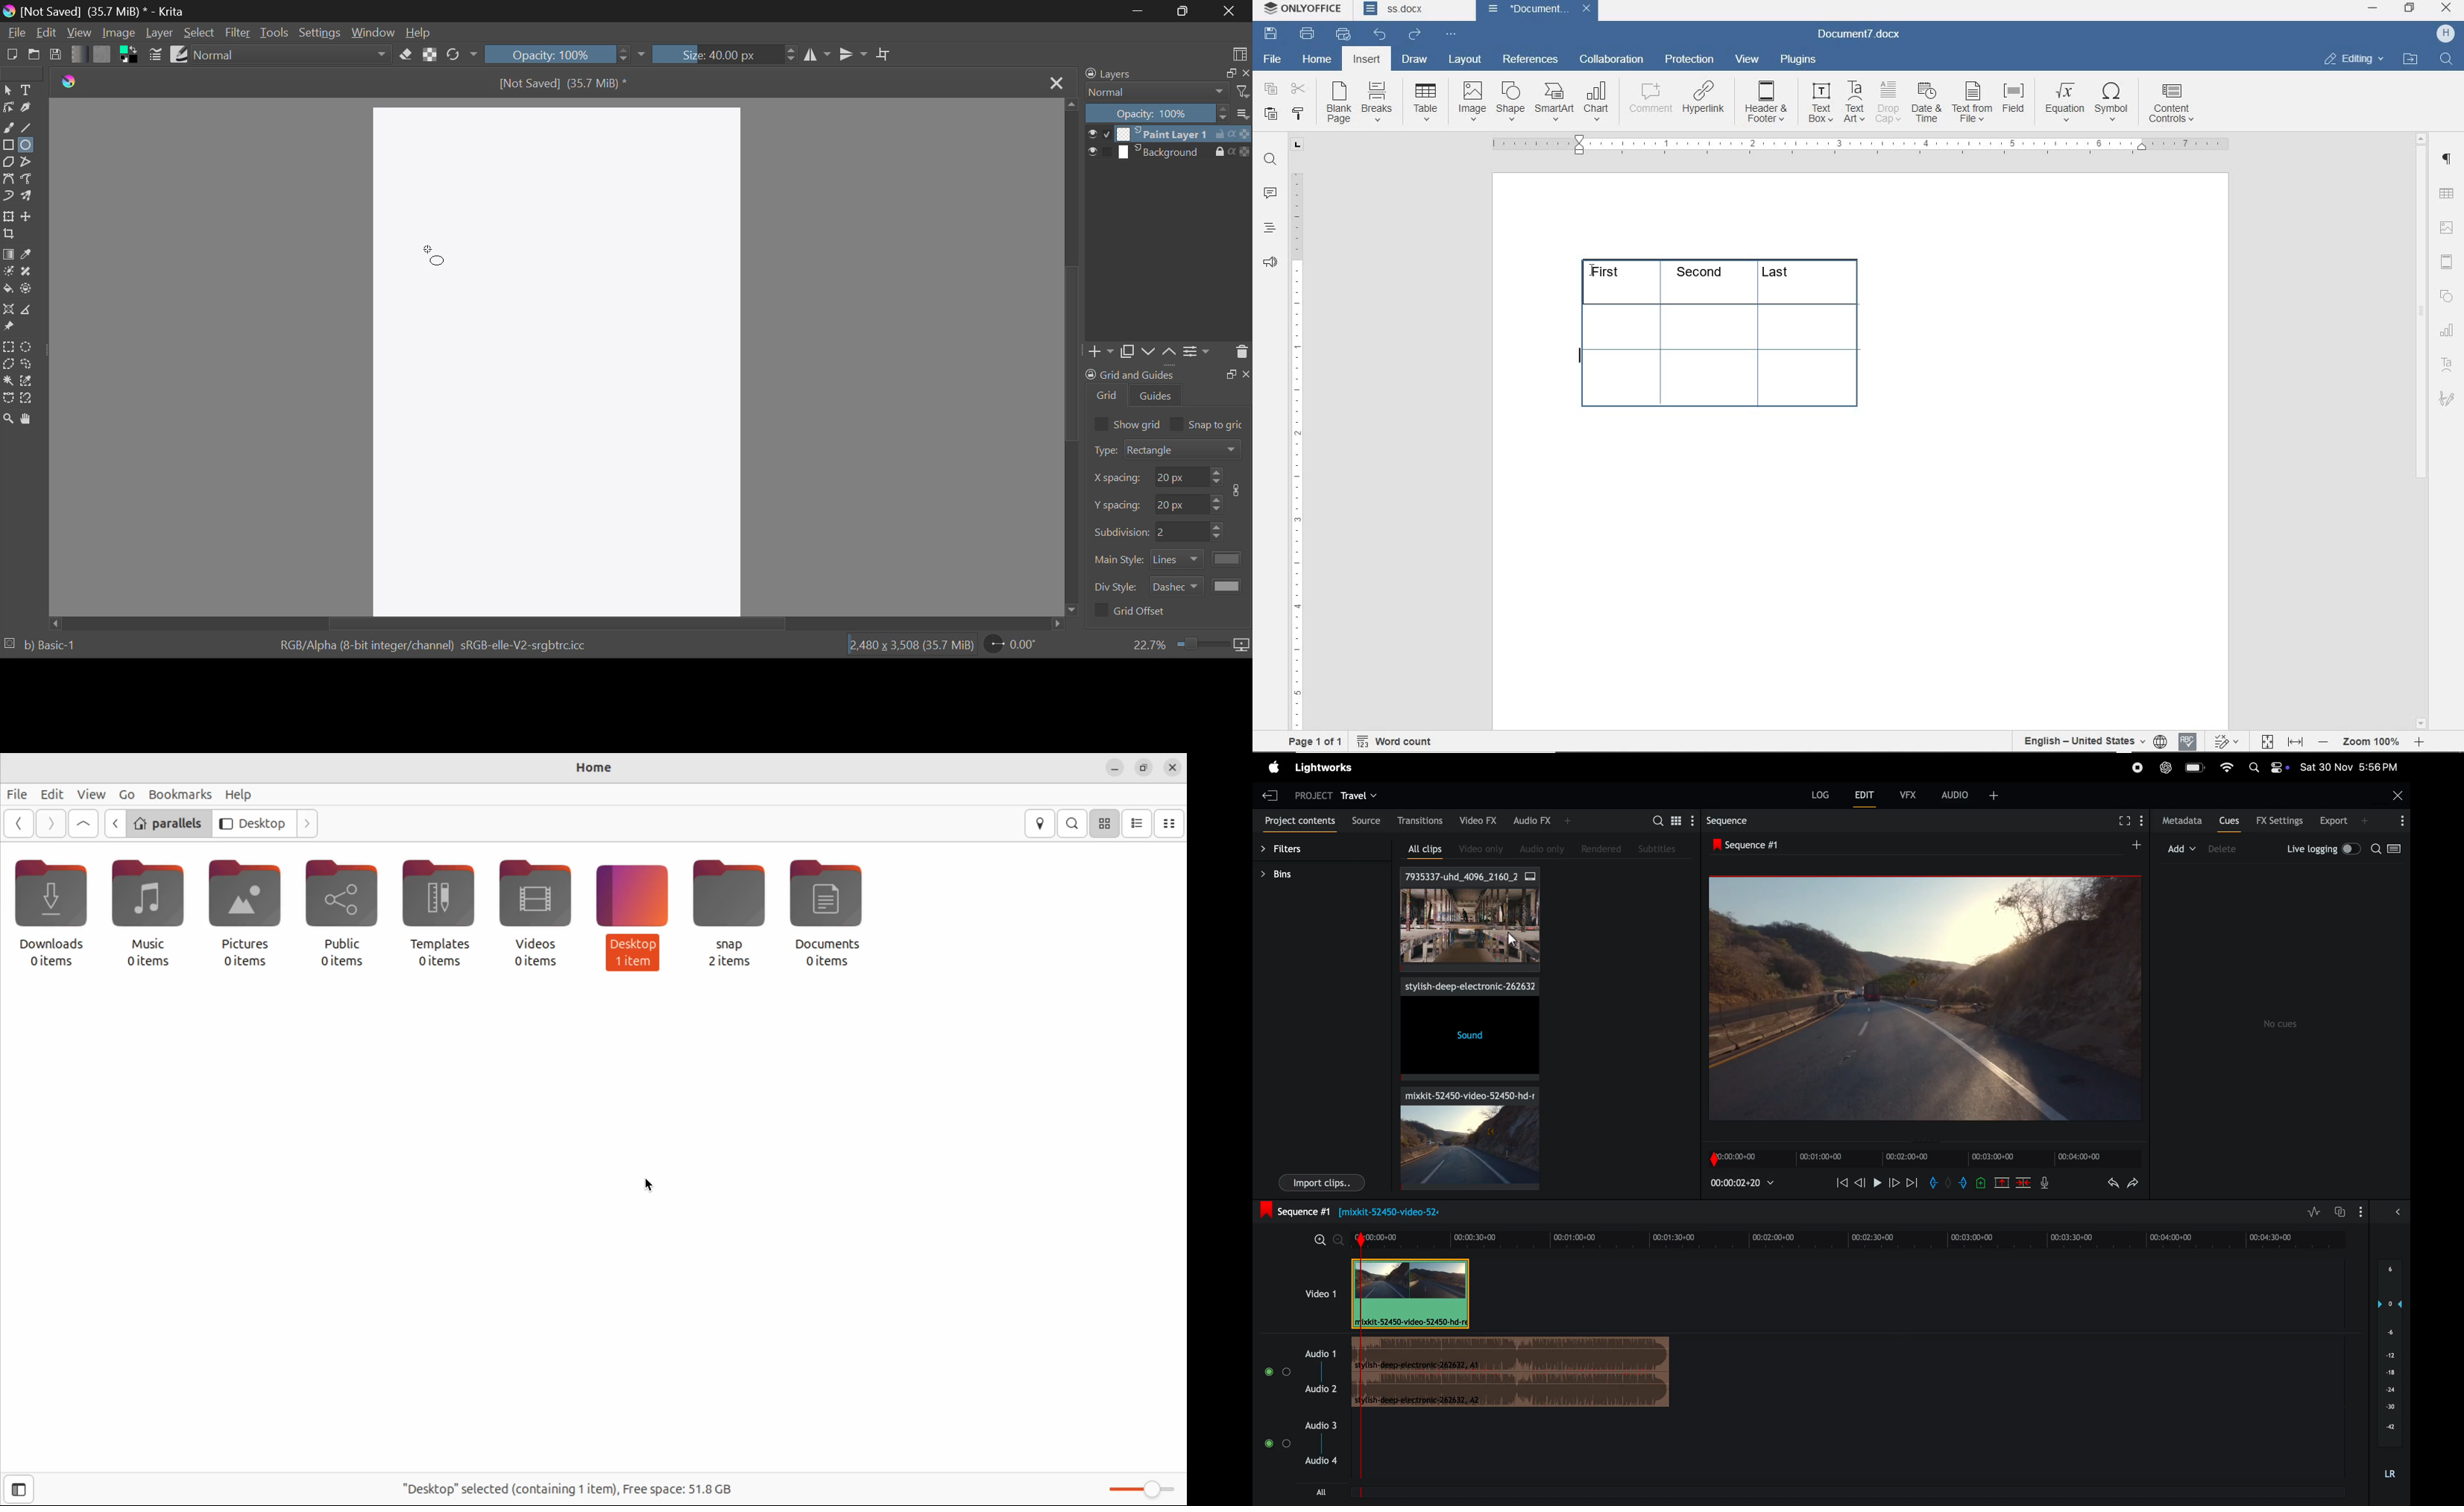 This screenshot has height=1512, width=2464. I want to click on chatgpt, so click(2165, 768).